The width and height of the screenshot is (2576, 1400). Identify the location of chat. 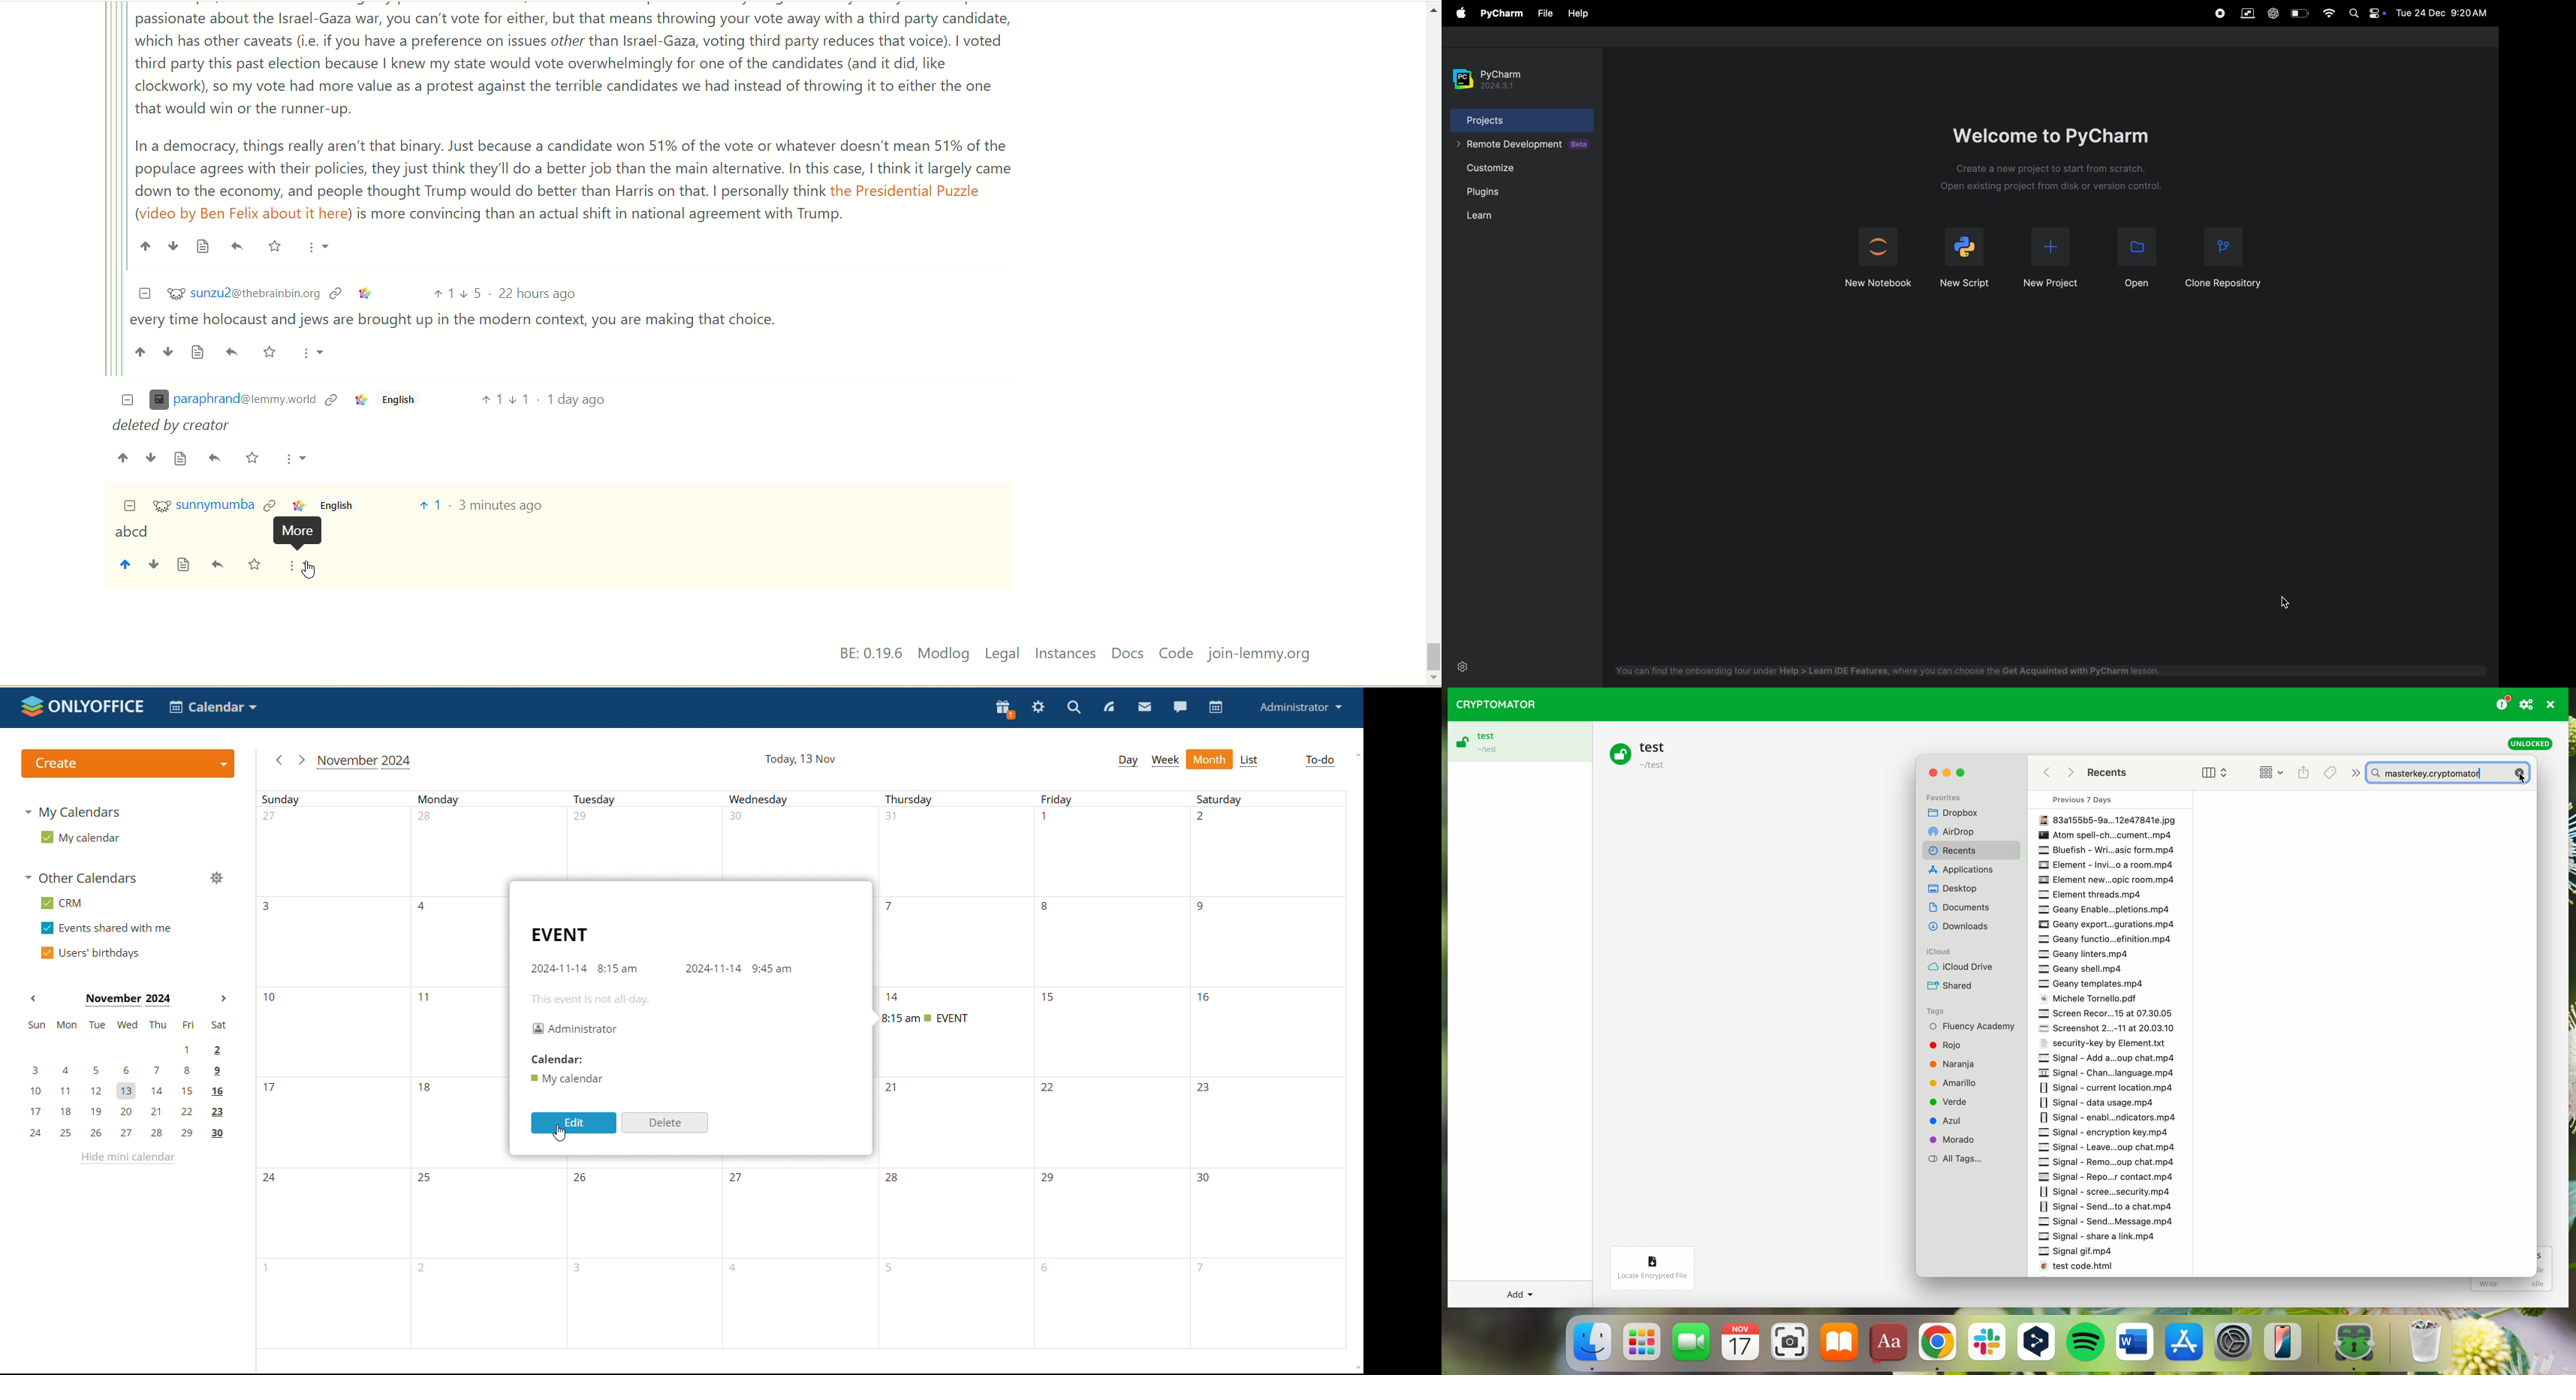
(1180, 706).